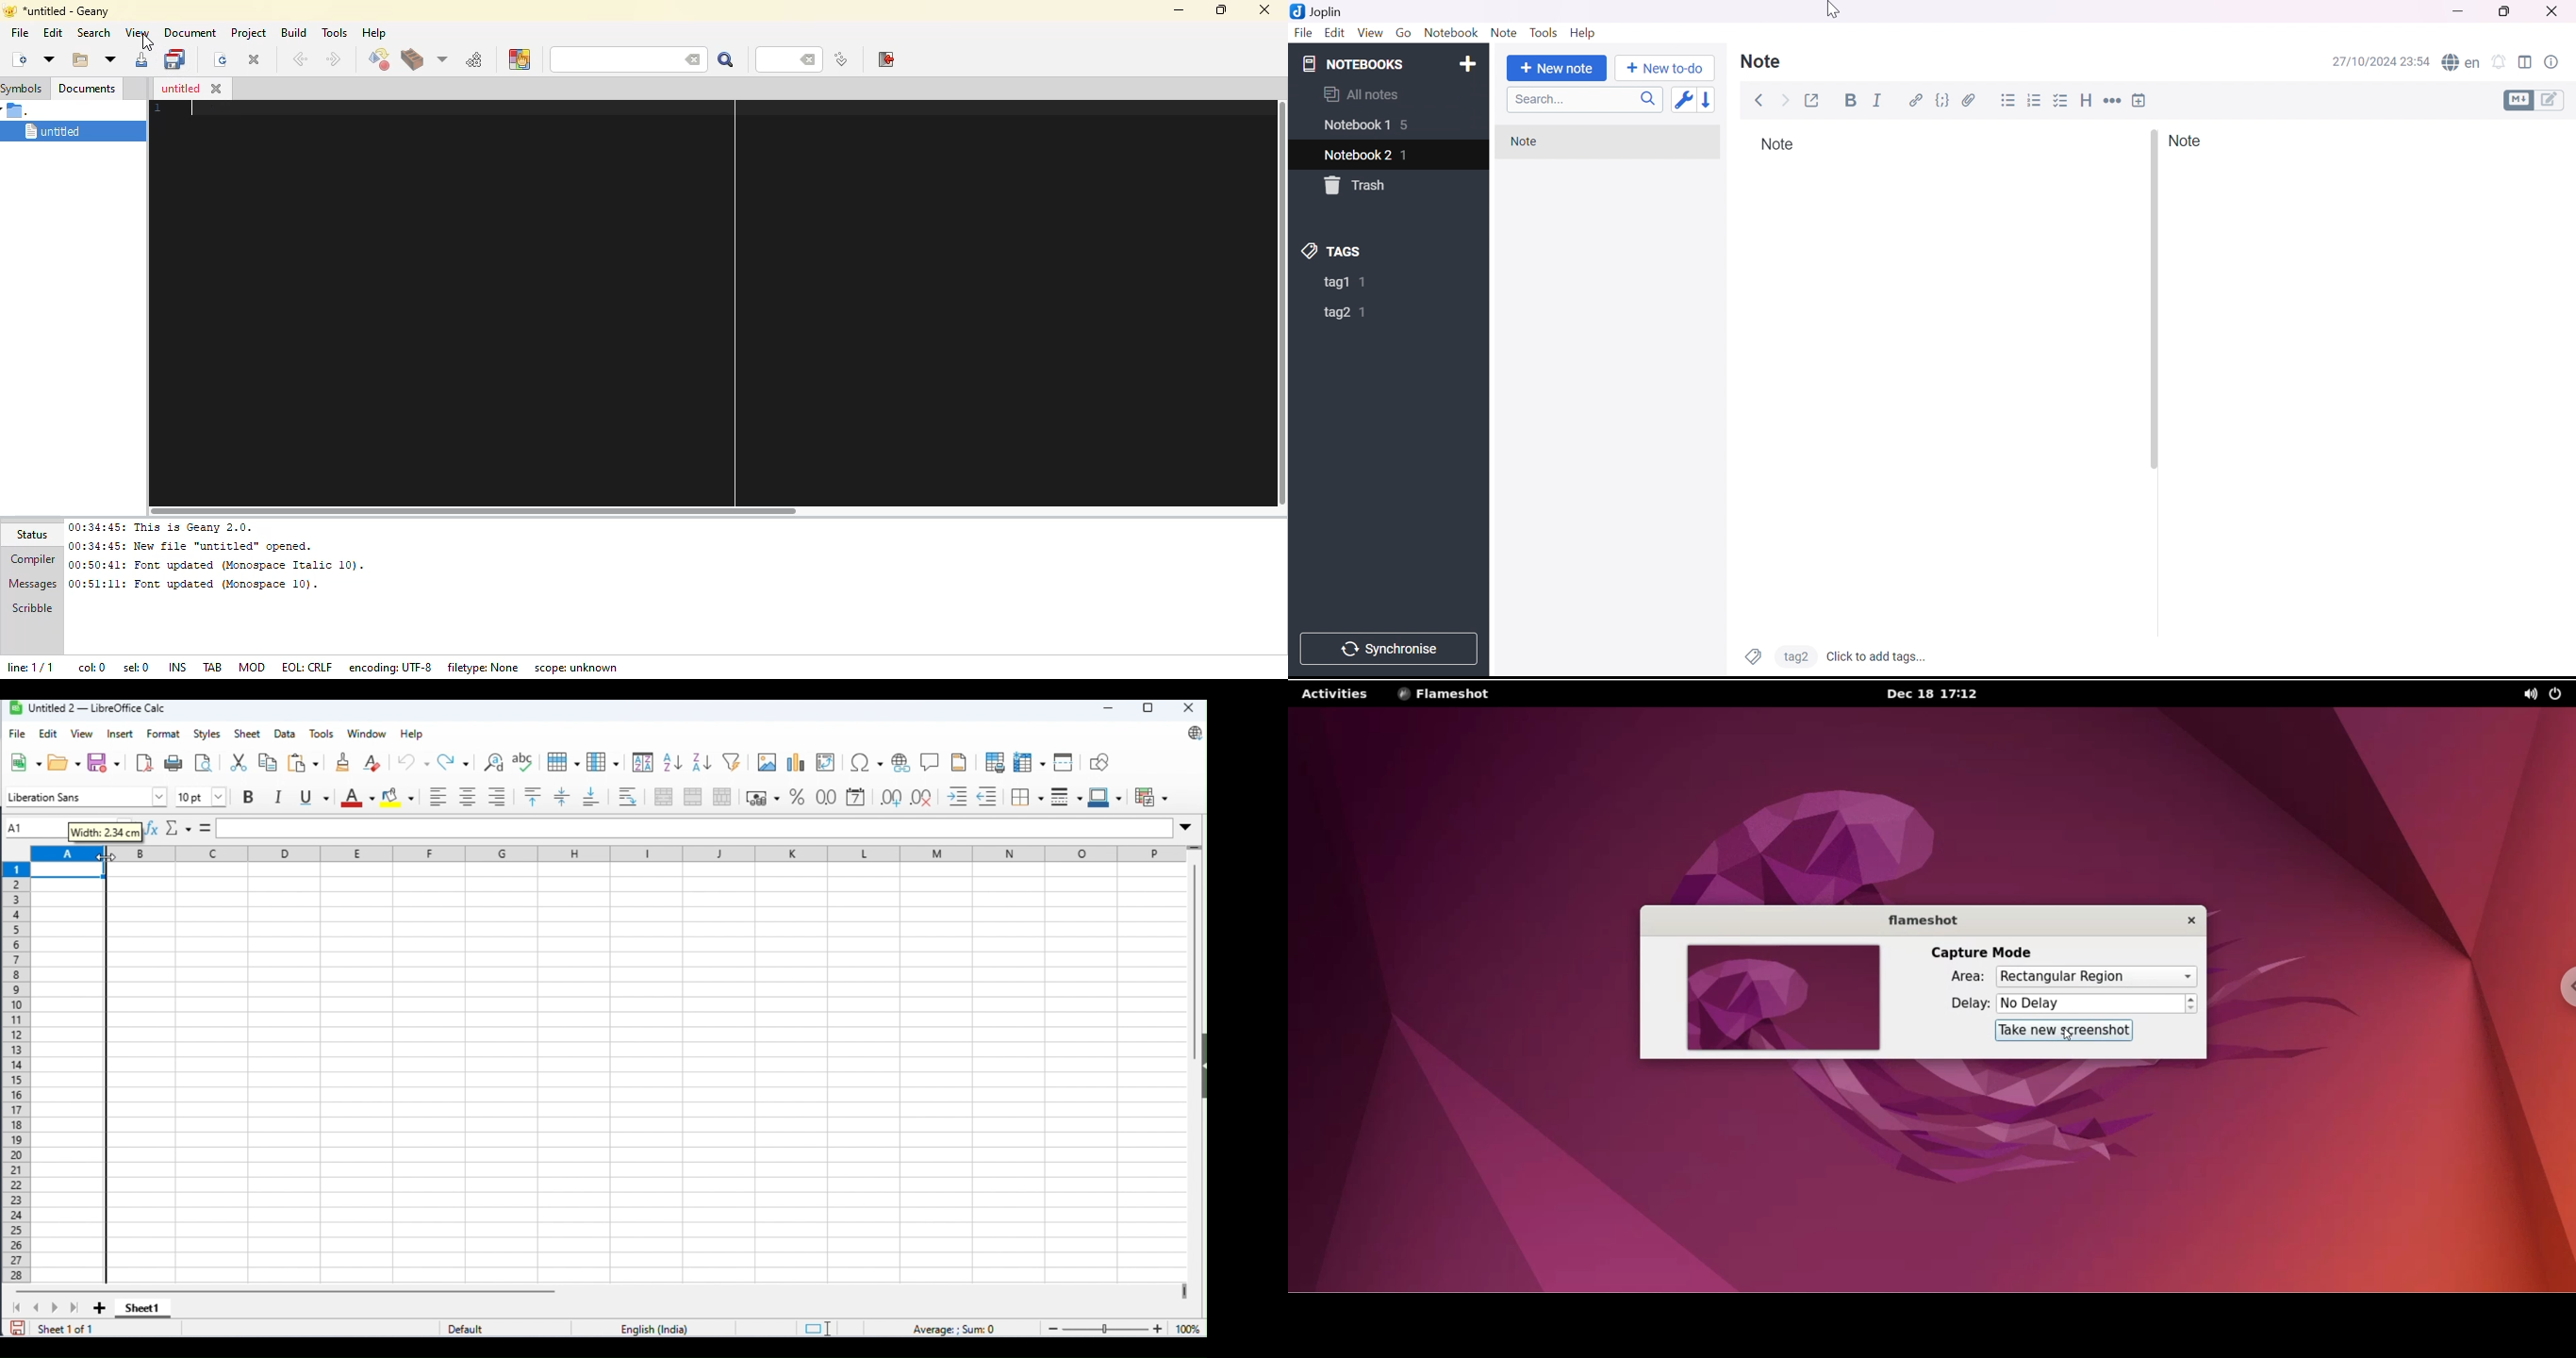  Describe the element at coordinates (1810, 101) in the screenshot. I see `Toggle external editing` at that location.